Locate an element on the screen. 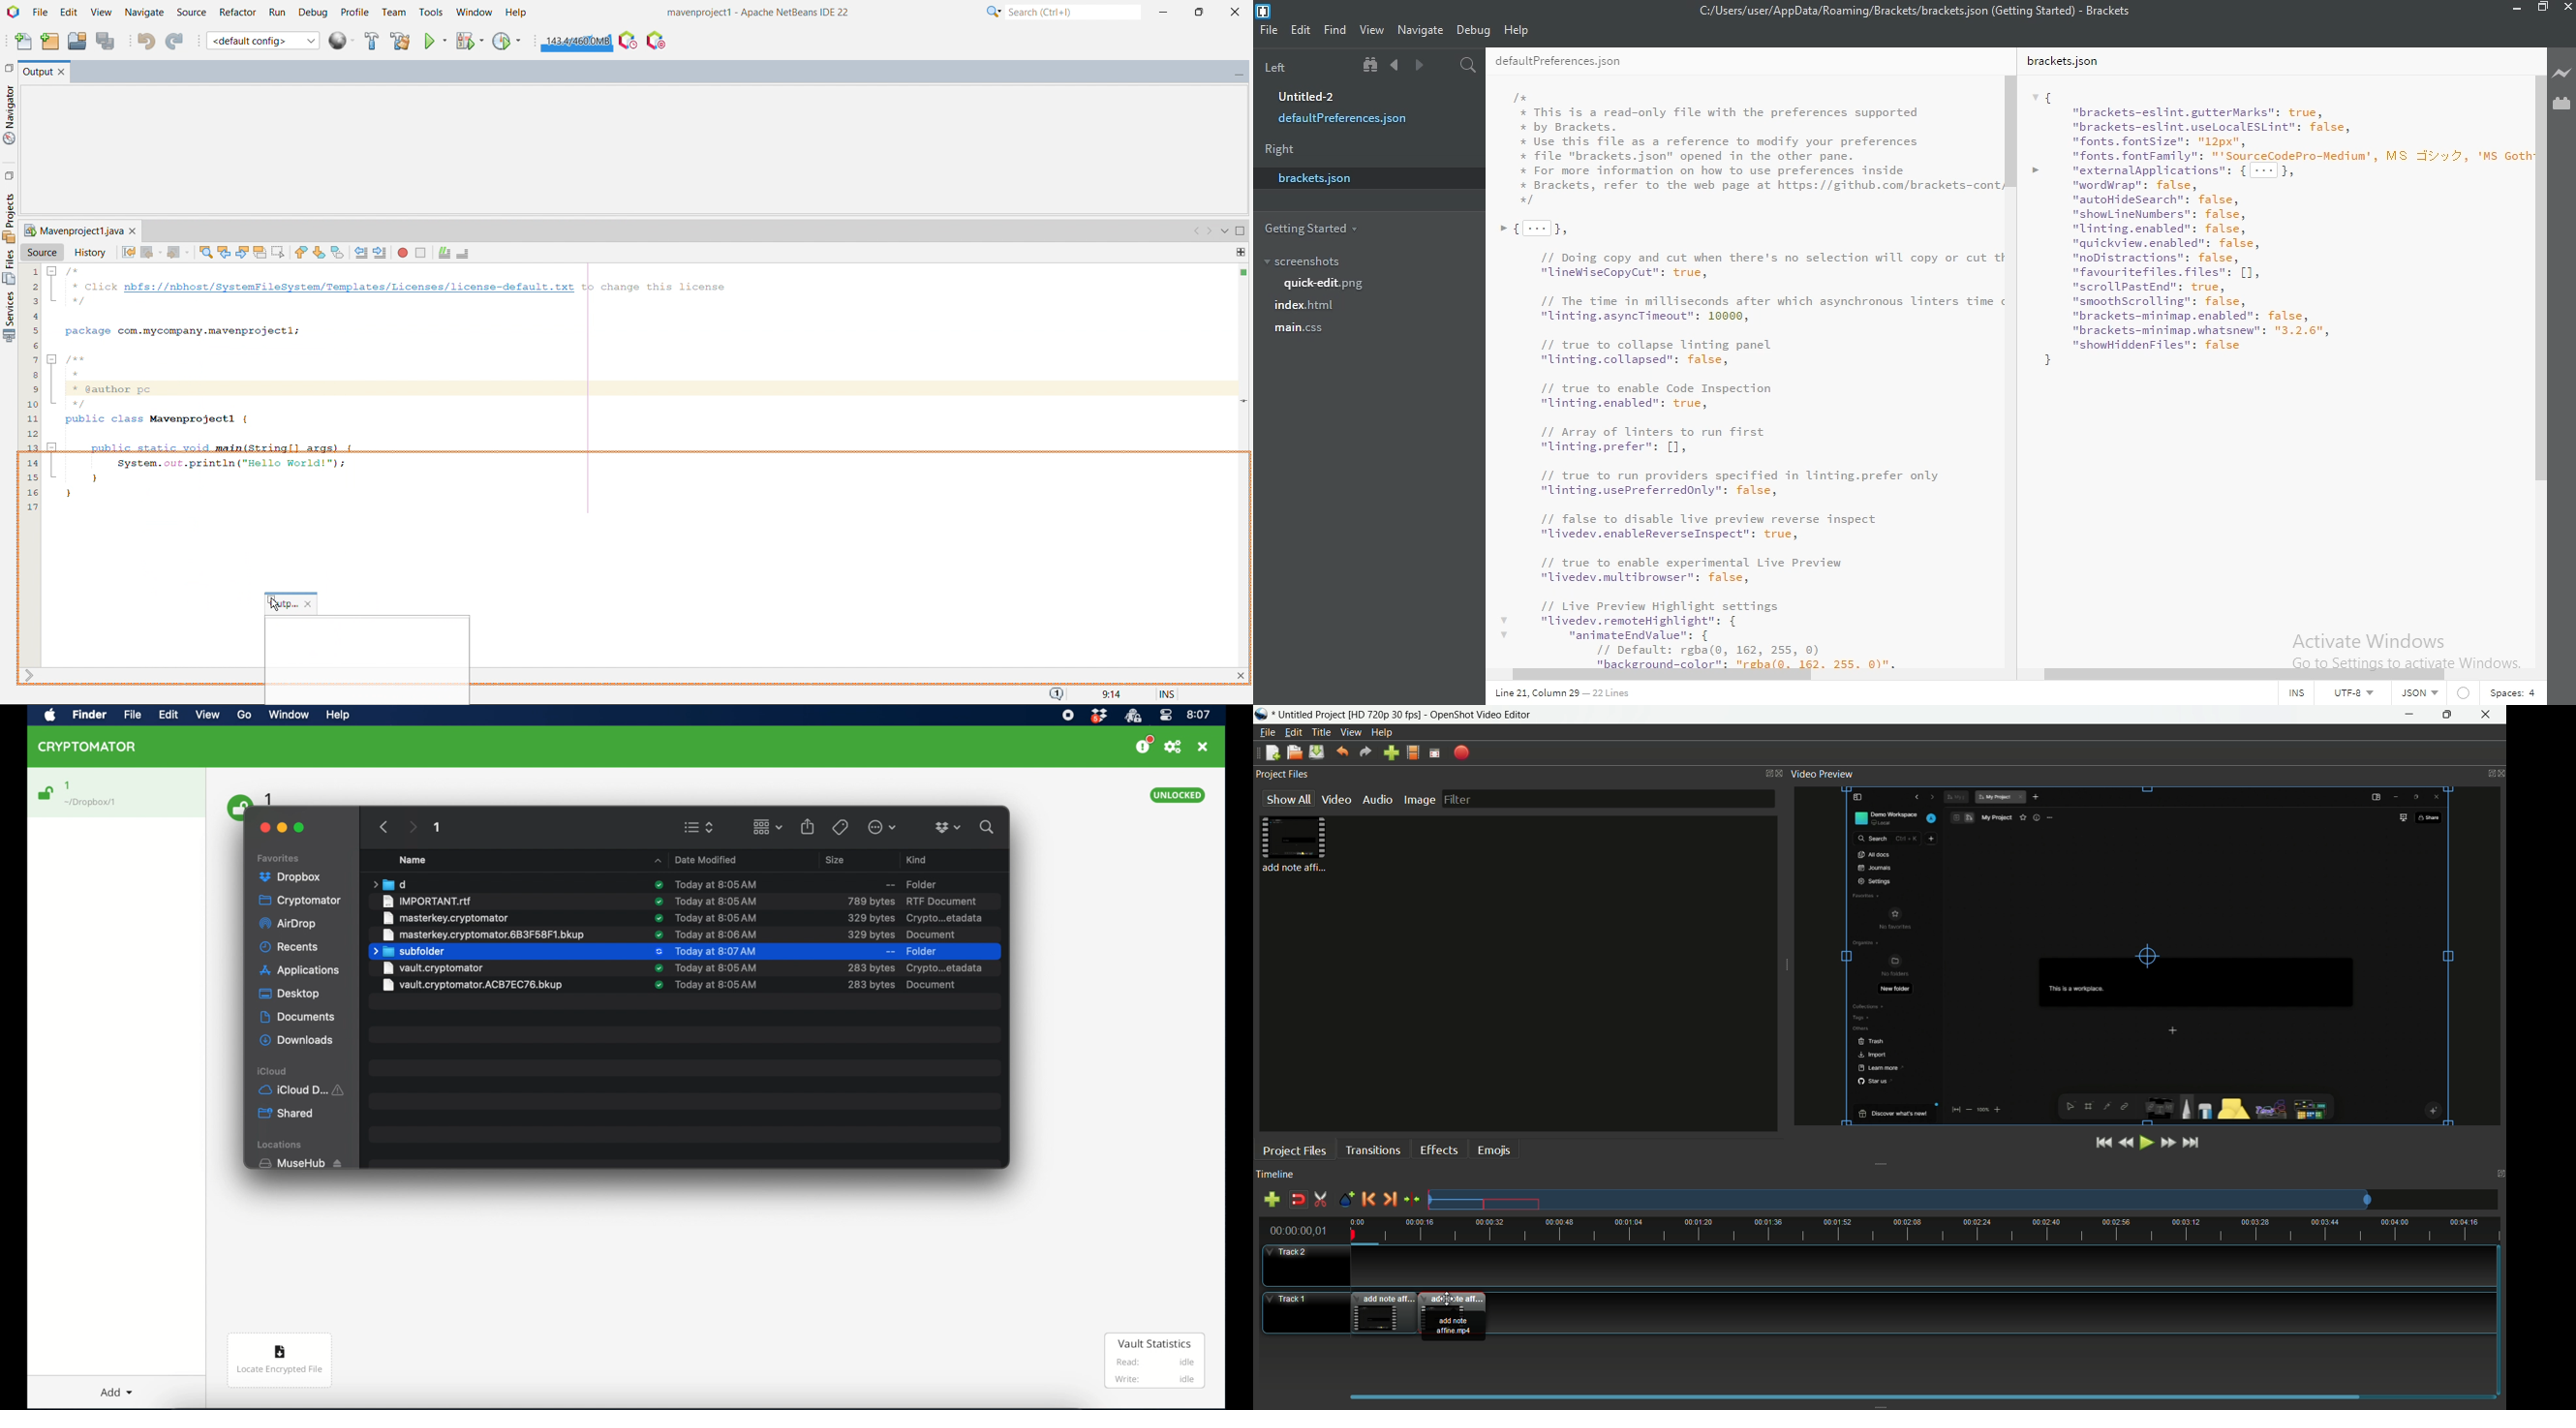 The image size is (2576, 1428). scroll bar is located at coordinates (2242, 674).